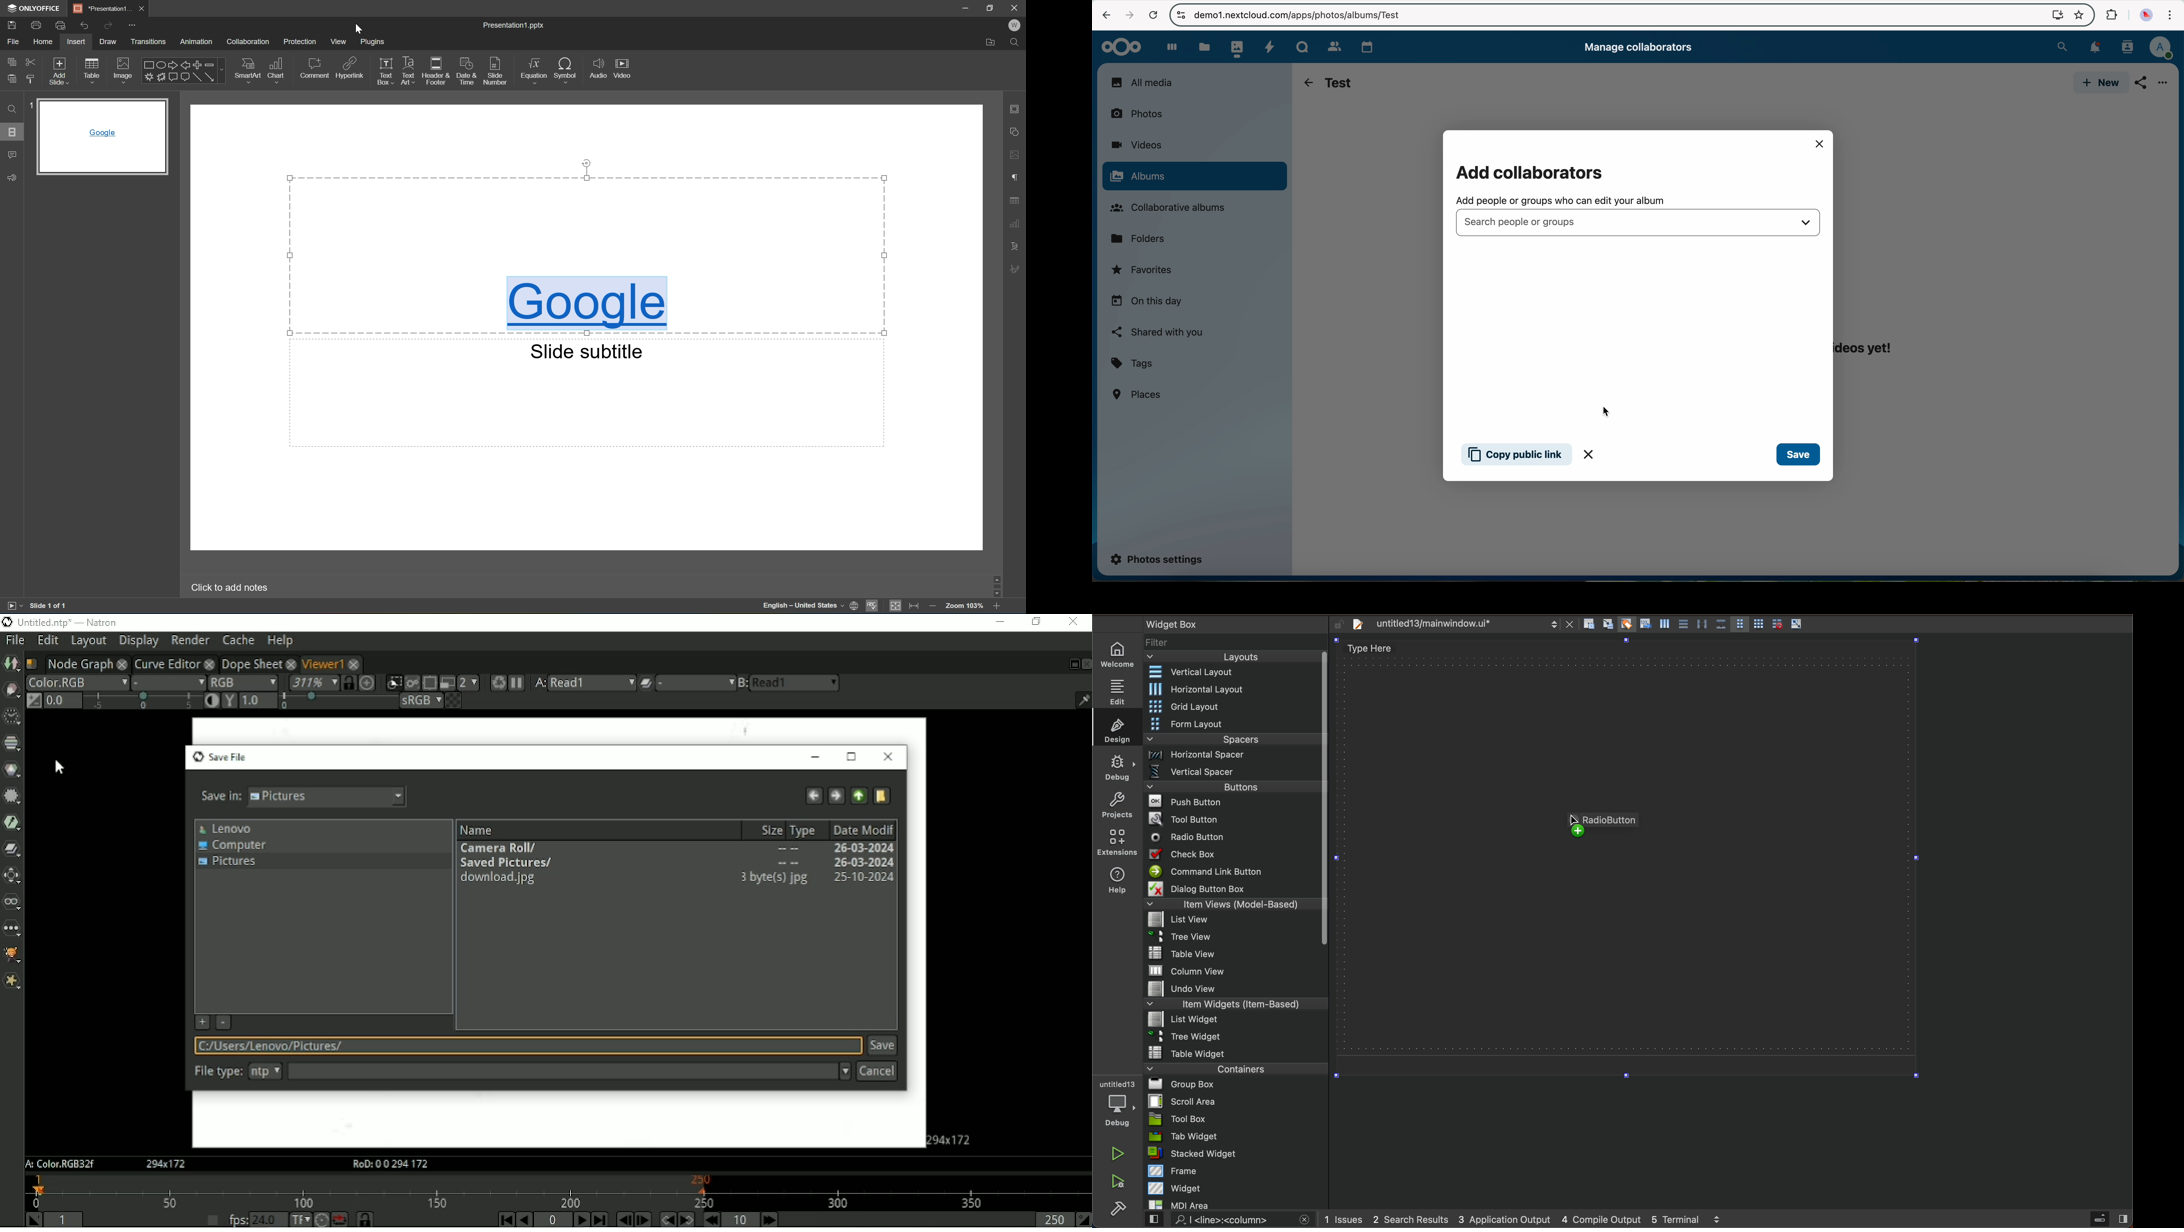 This screenshot has width=2184, height=1232. Describe the element at coordinates (1306, 83) in the screenshot. I see `navigate back` at that location.